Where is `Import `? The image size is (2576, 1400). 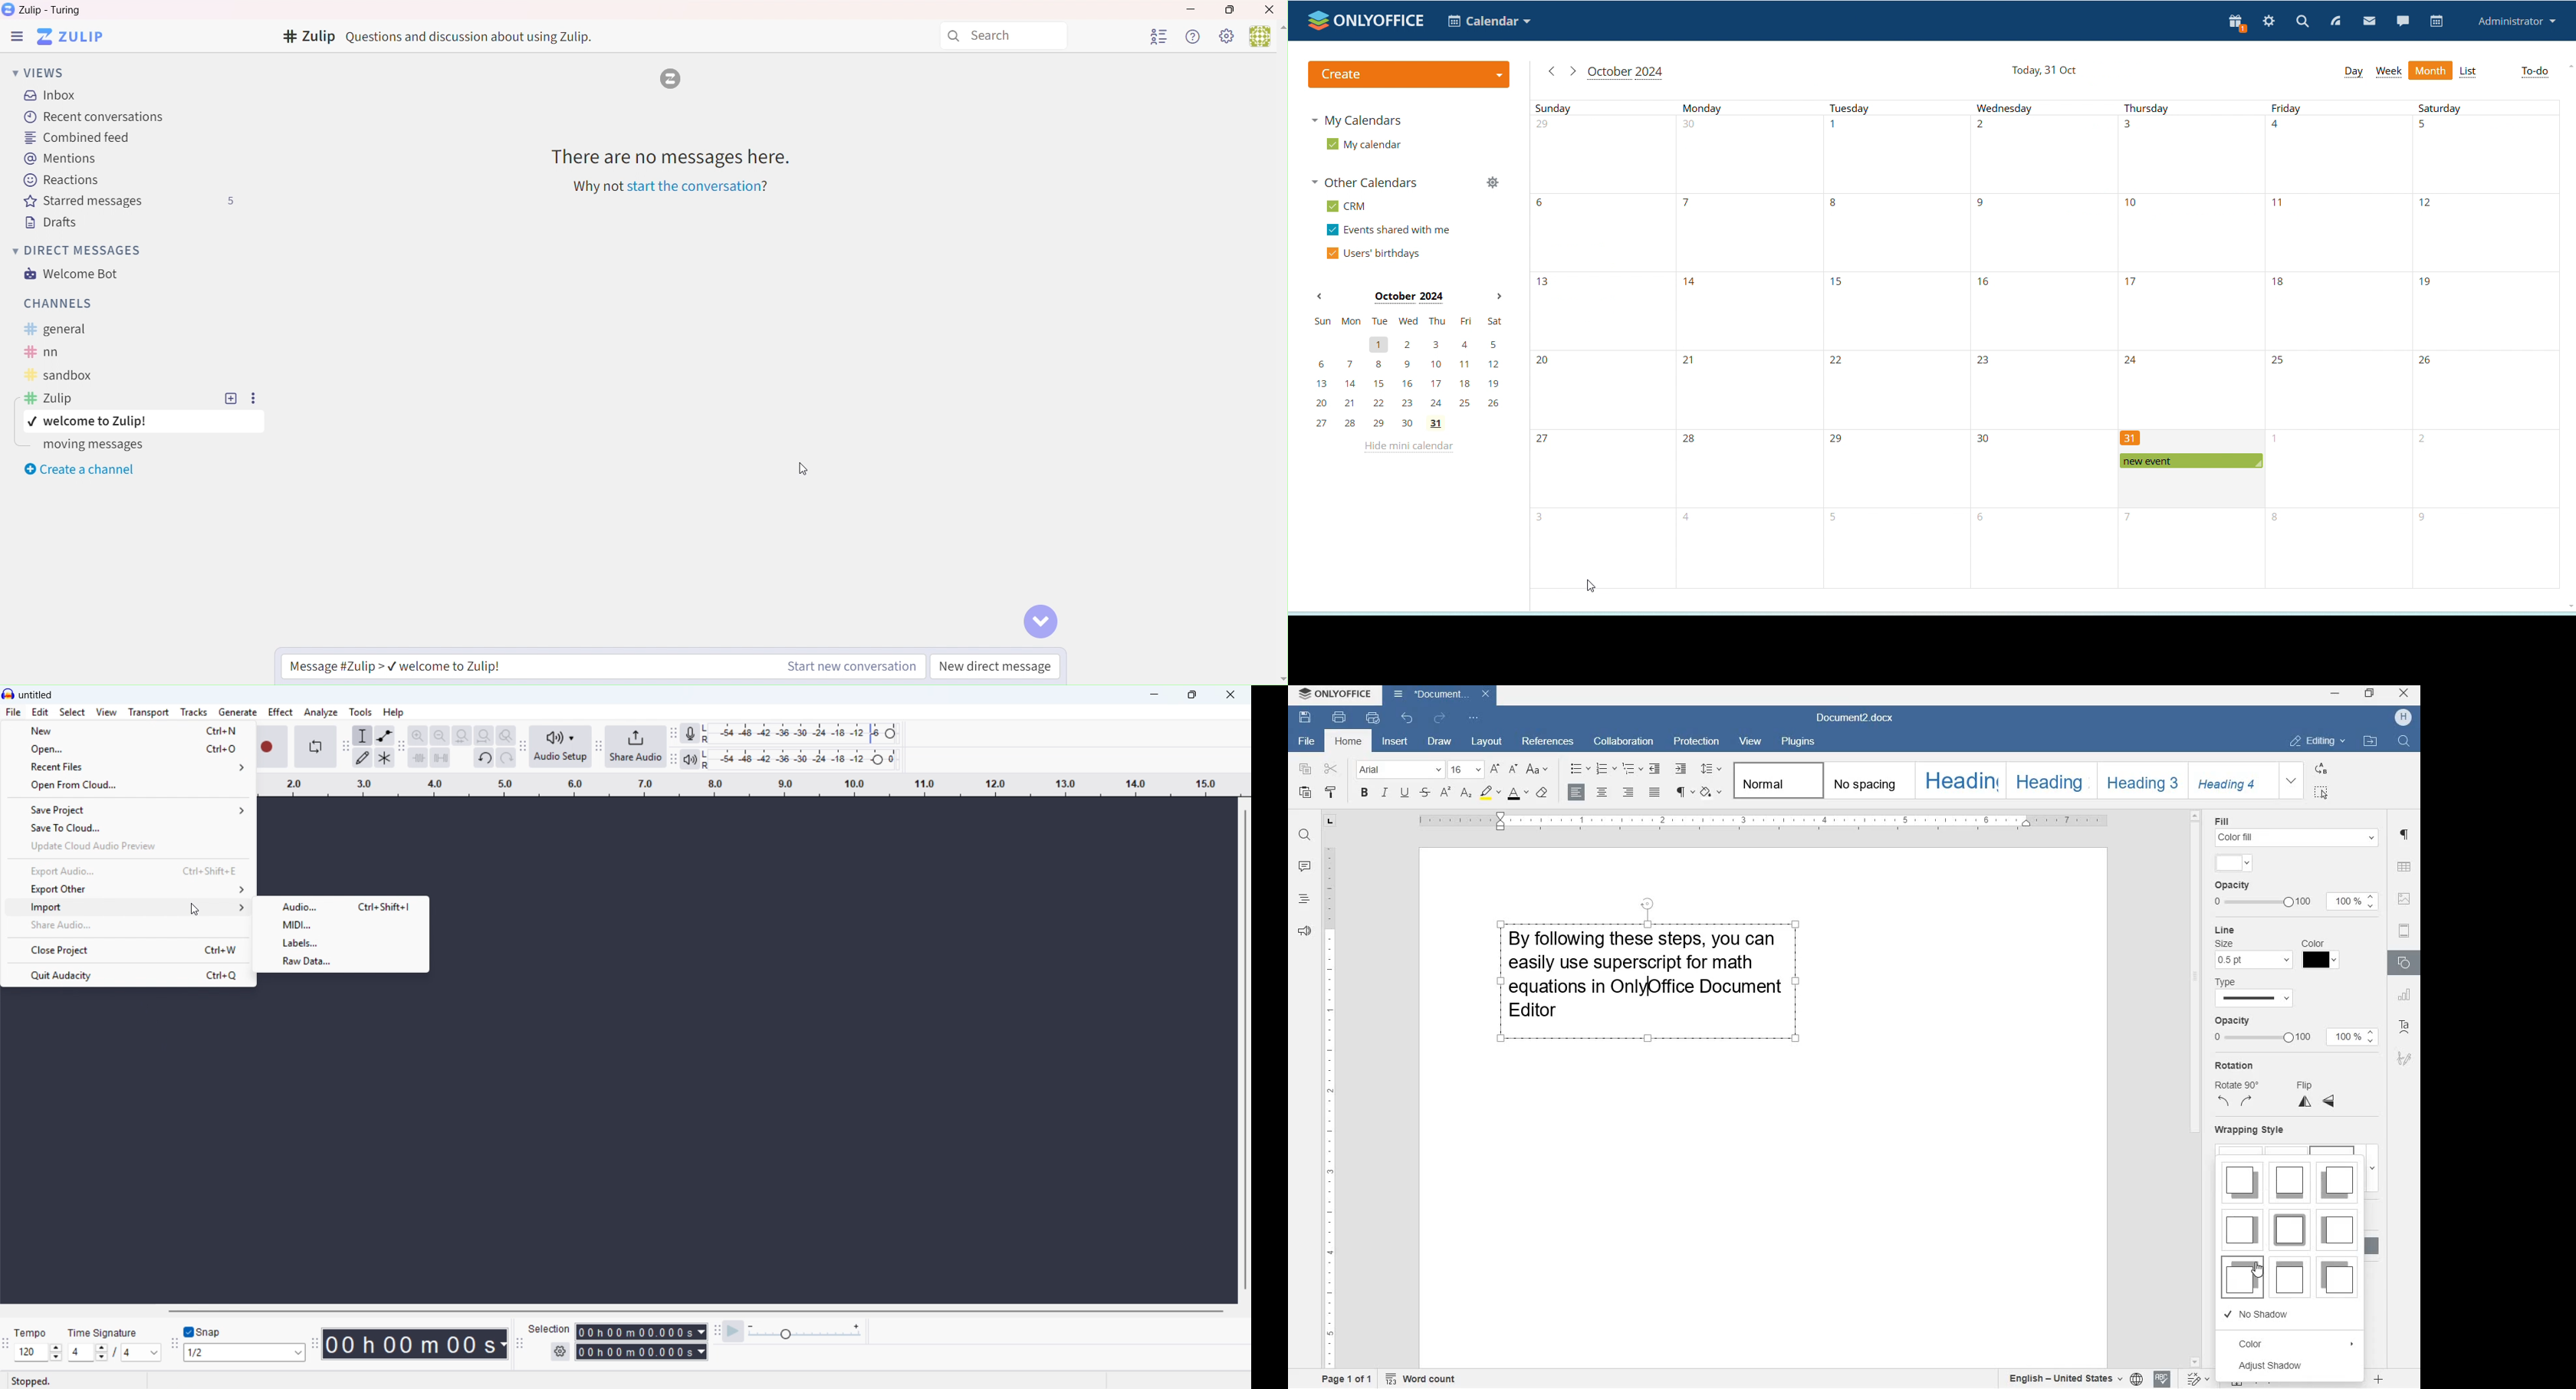 Import  is located at coordinates (127, 907).